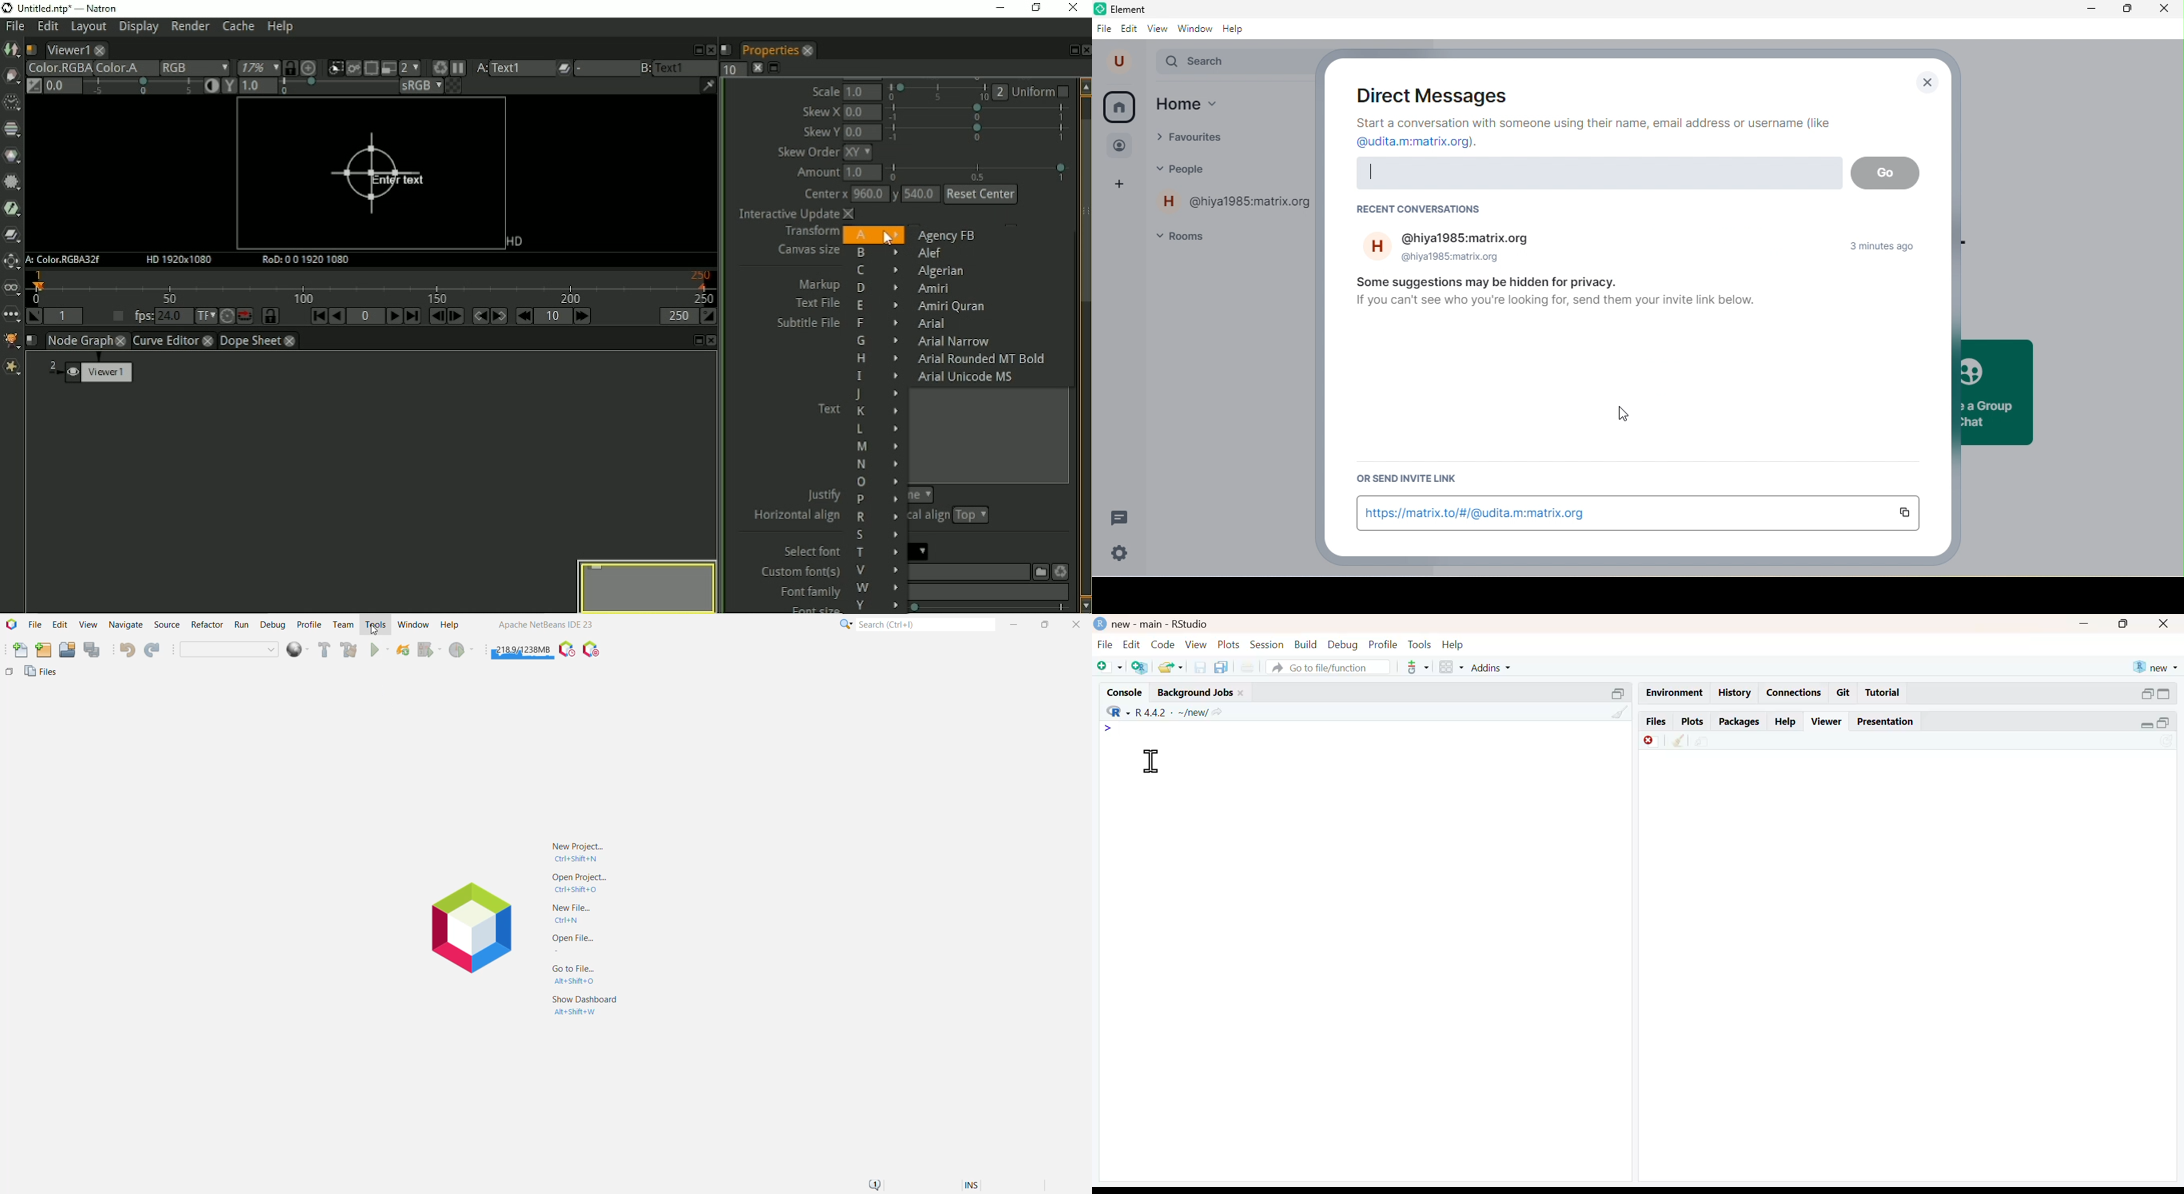 Image resolution: width=2184 pixels, height=1204 pixels. Describe the element at coordinates (1236, 63) in the screenshot. I see `search` at that location.